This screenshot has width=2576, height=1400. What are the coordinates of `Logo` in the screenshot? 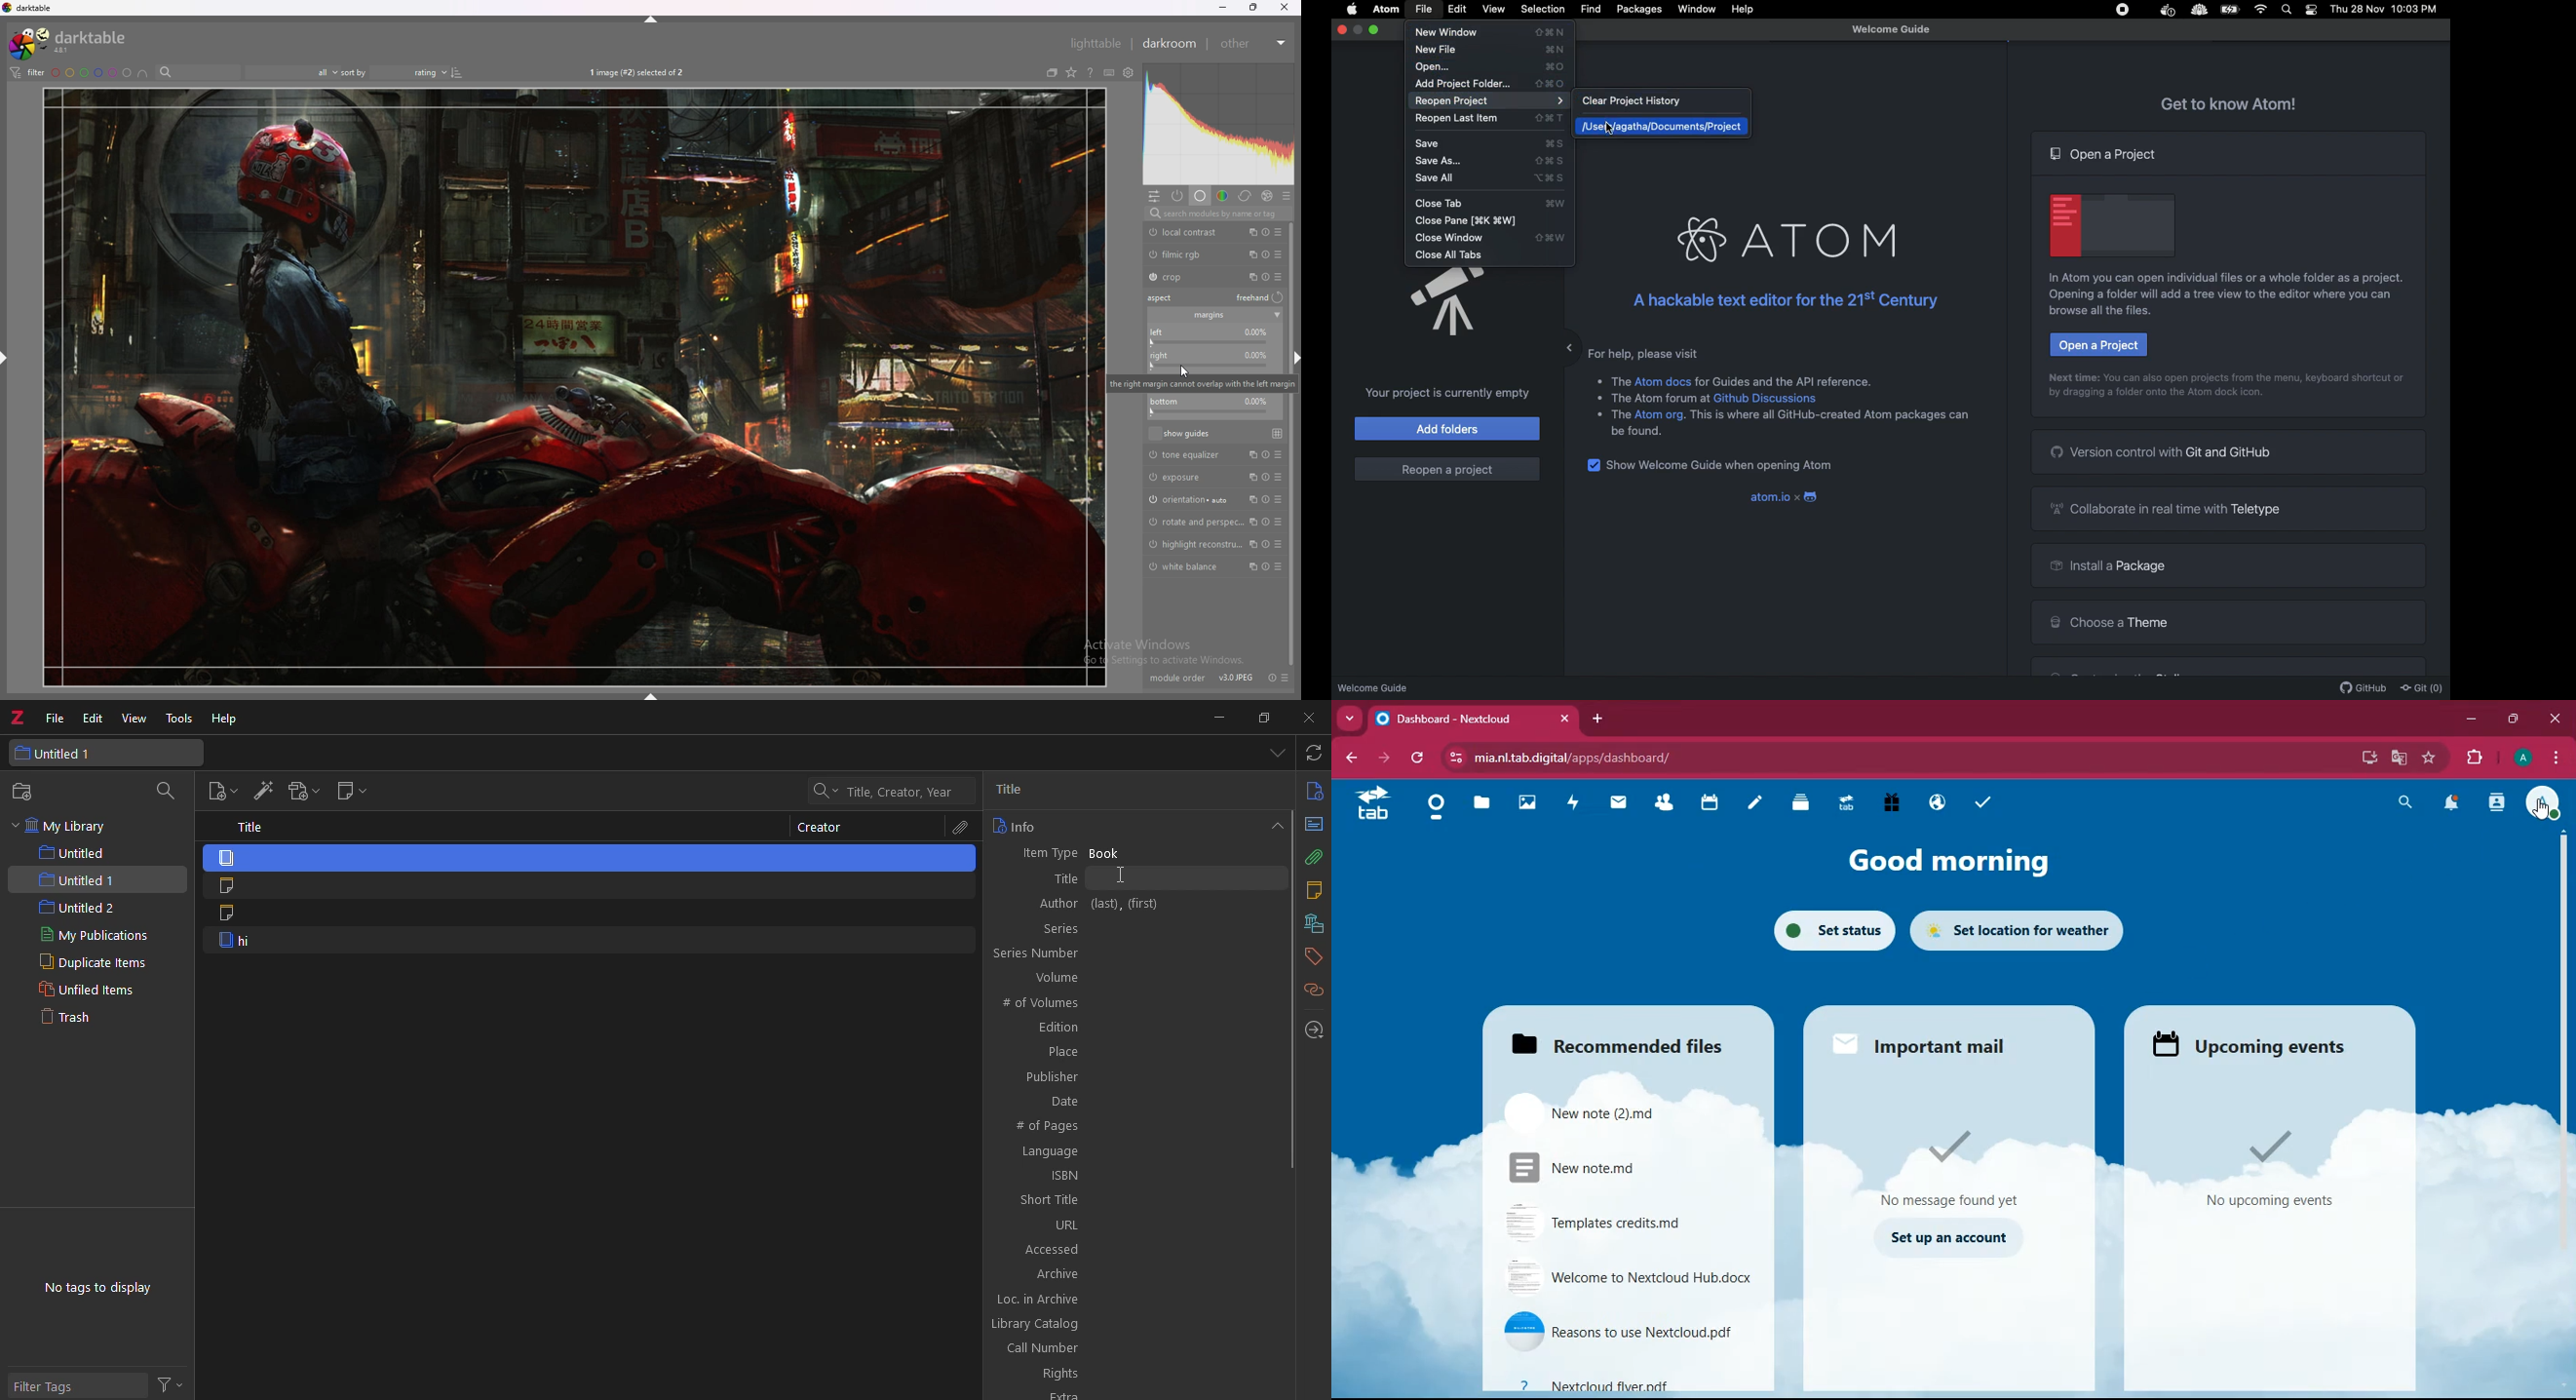 It's located at (17, 714).